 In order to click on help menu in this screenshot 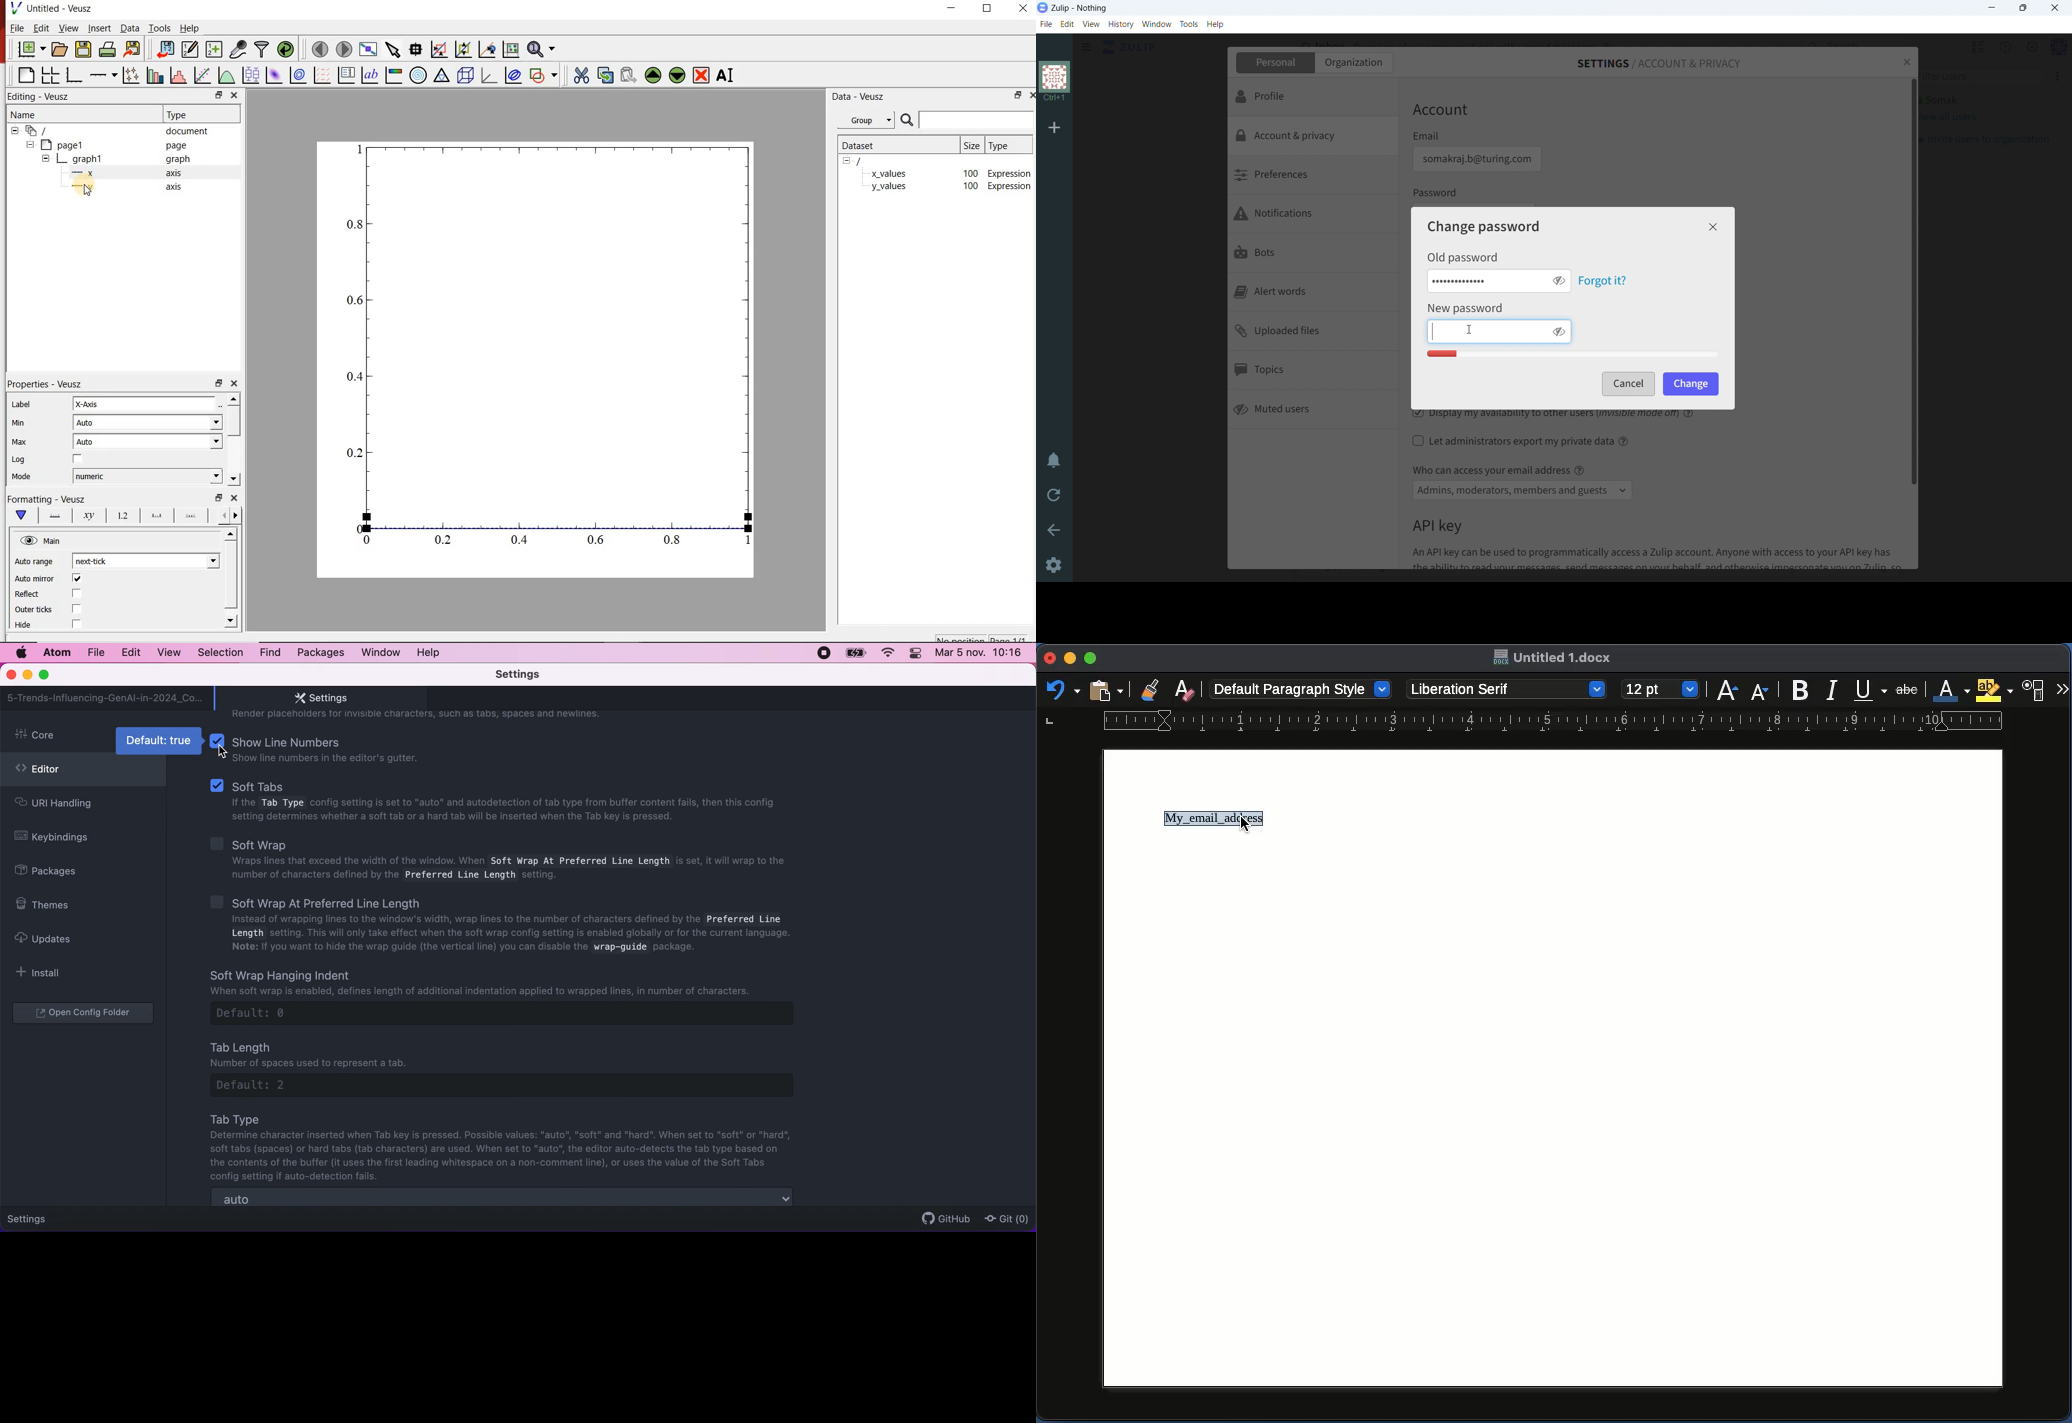, I will do `click(2002, 47)`.